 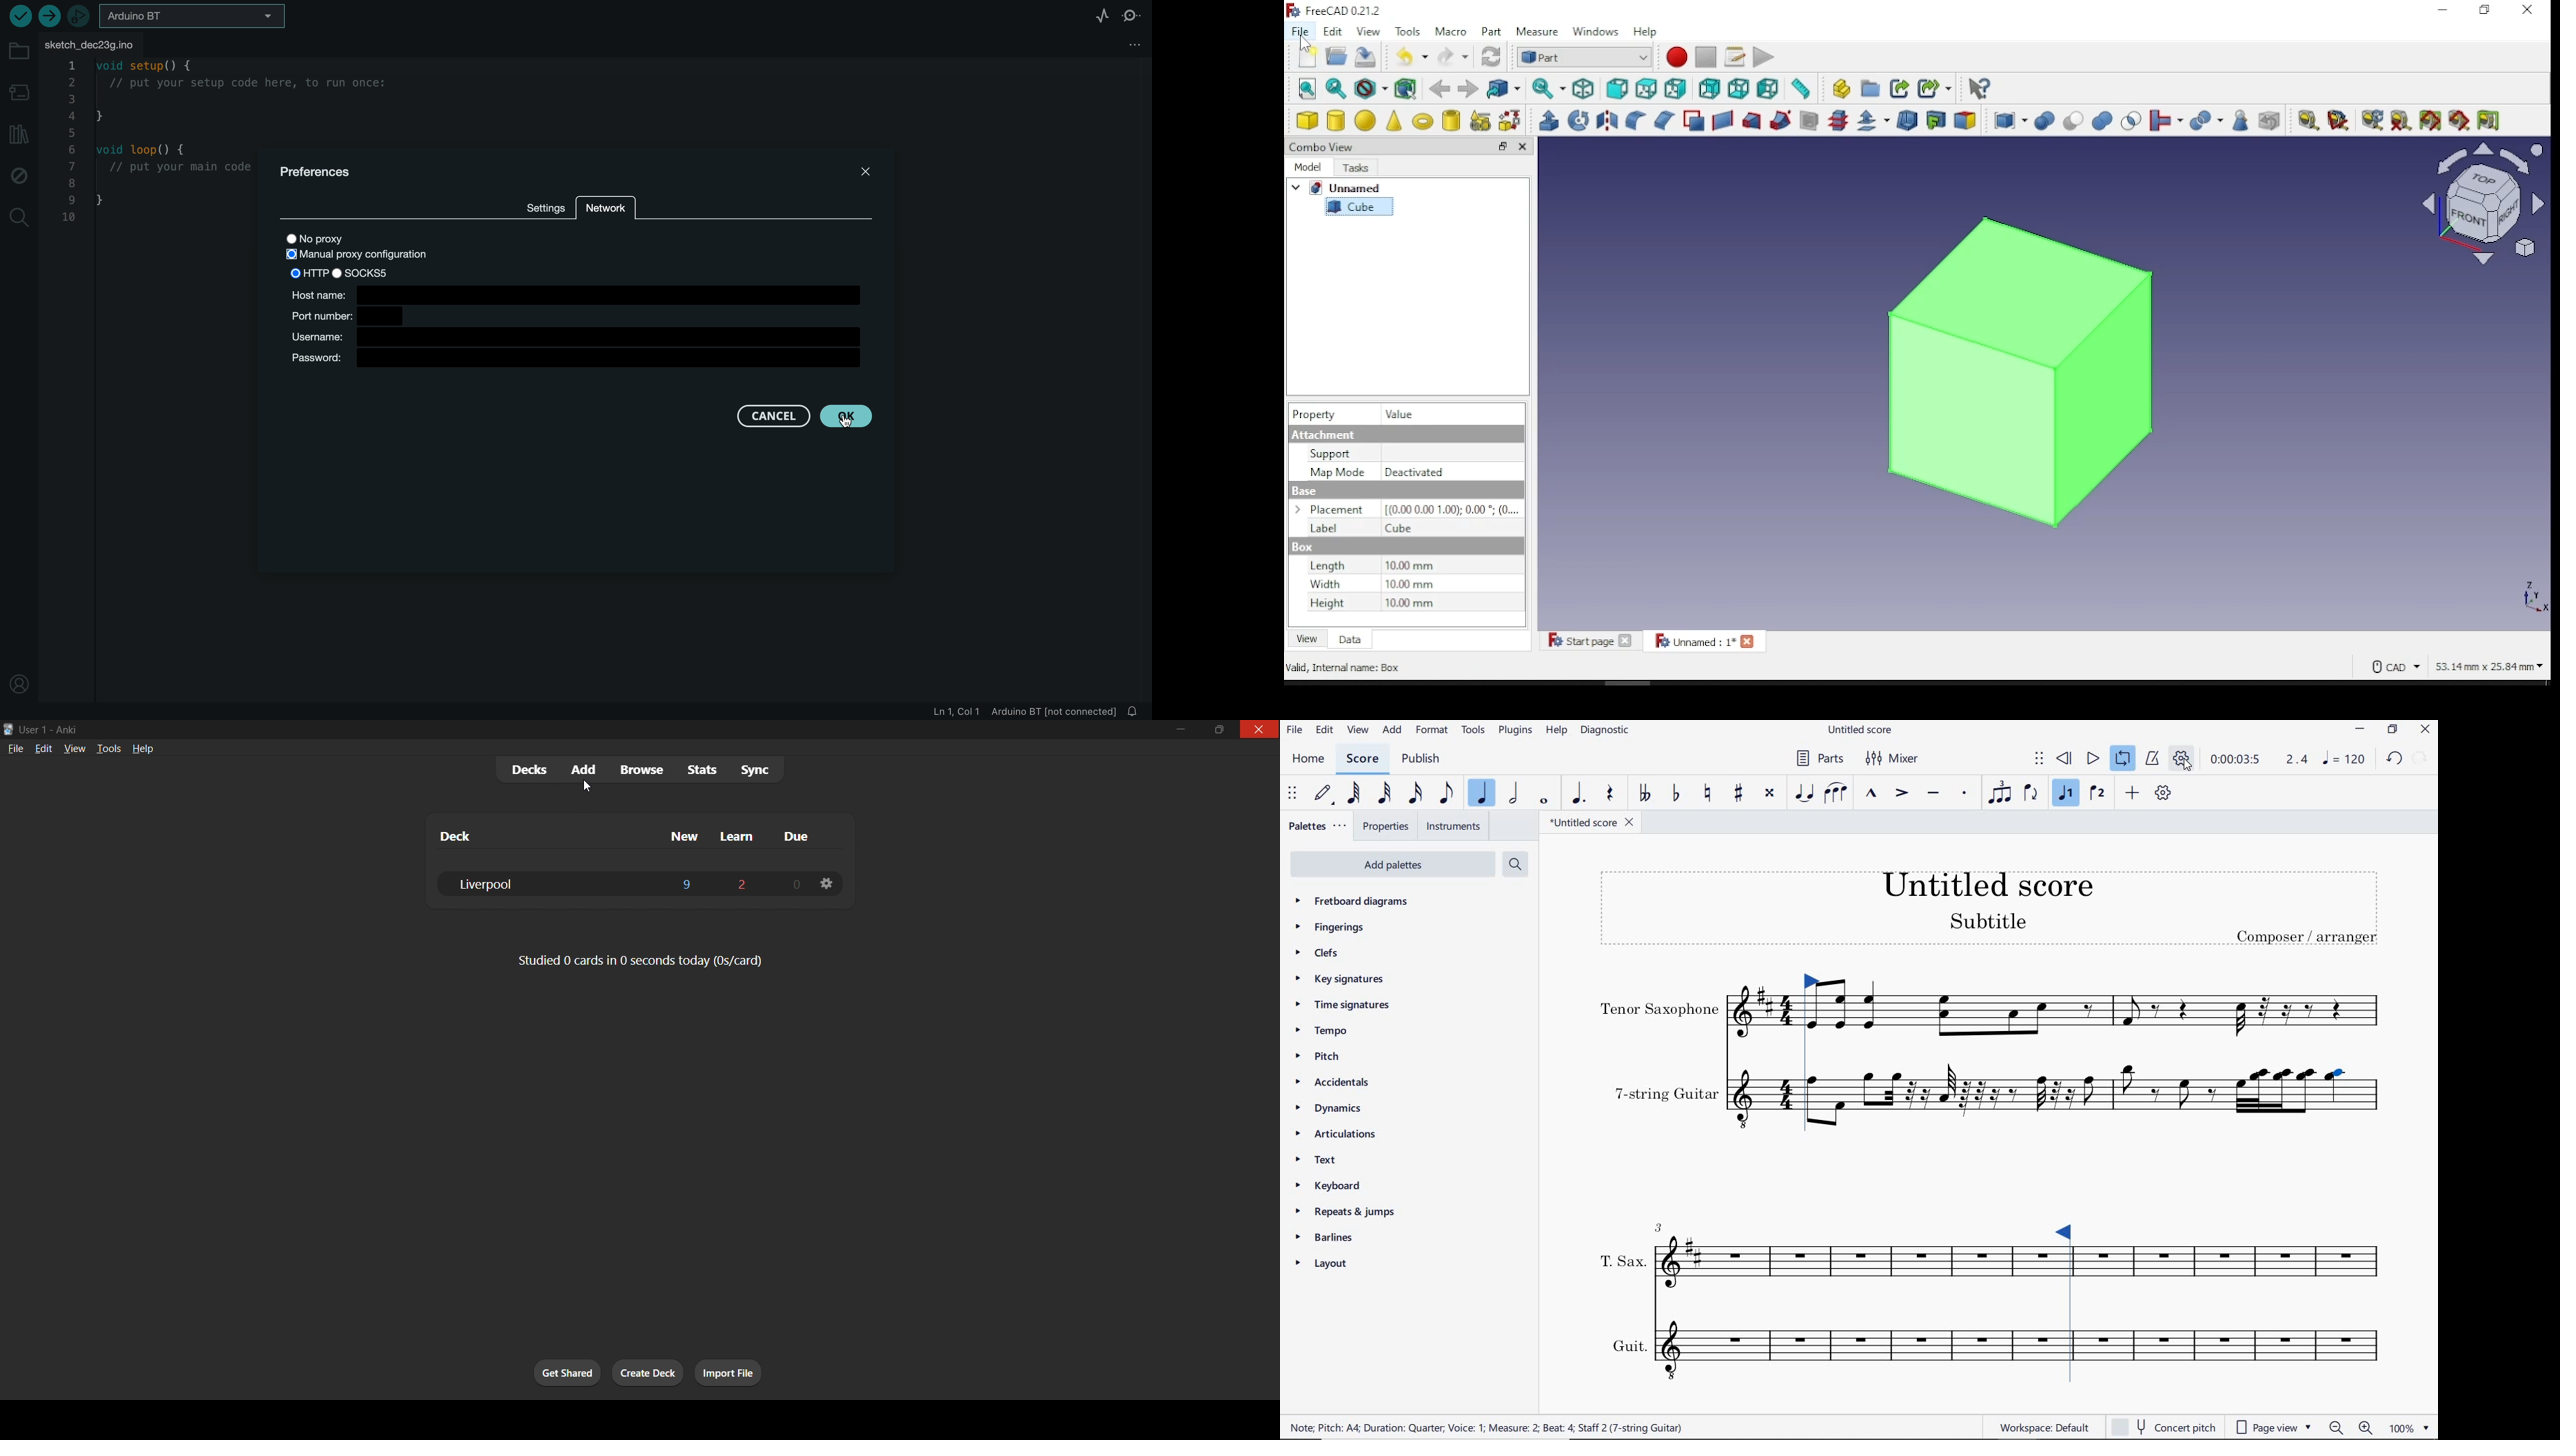 What do you see at coordinates (1503, 146) in the screenshot?
I see `restore` at bounding box center [1503, 146].